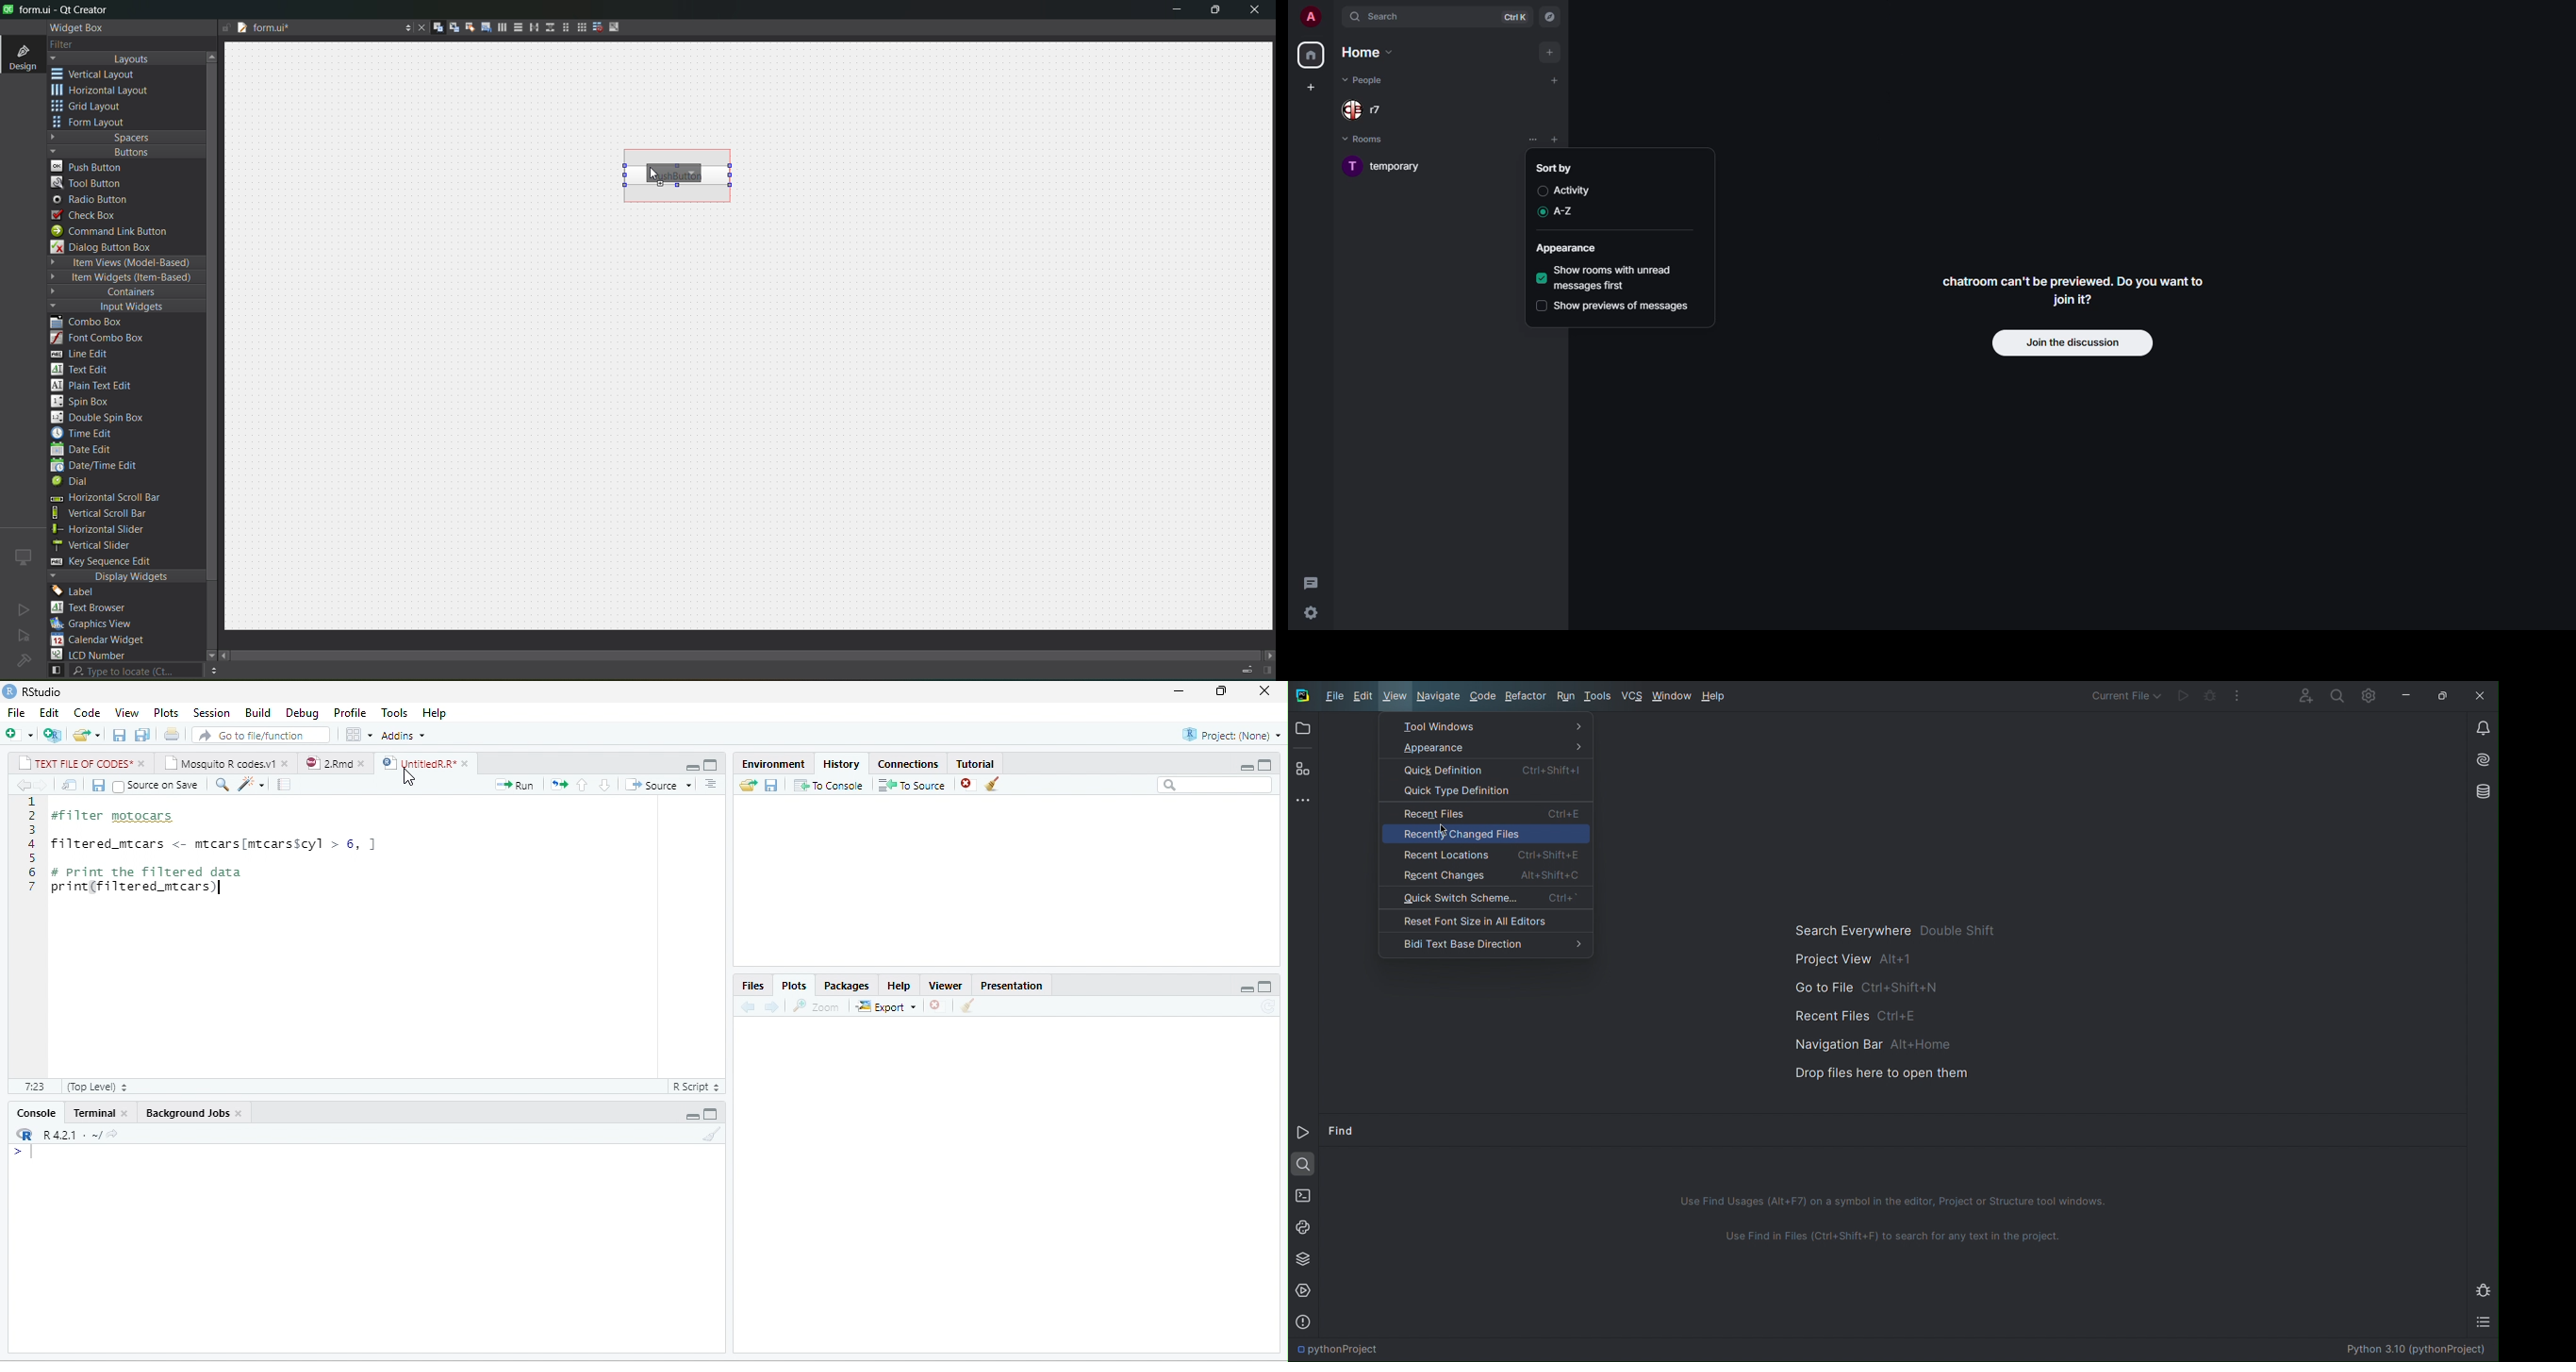  Describe the element at coordinates (87, 736) in the screenshot. I see `open file` at that location.